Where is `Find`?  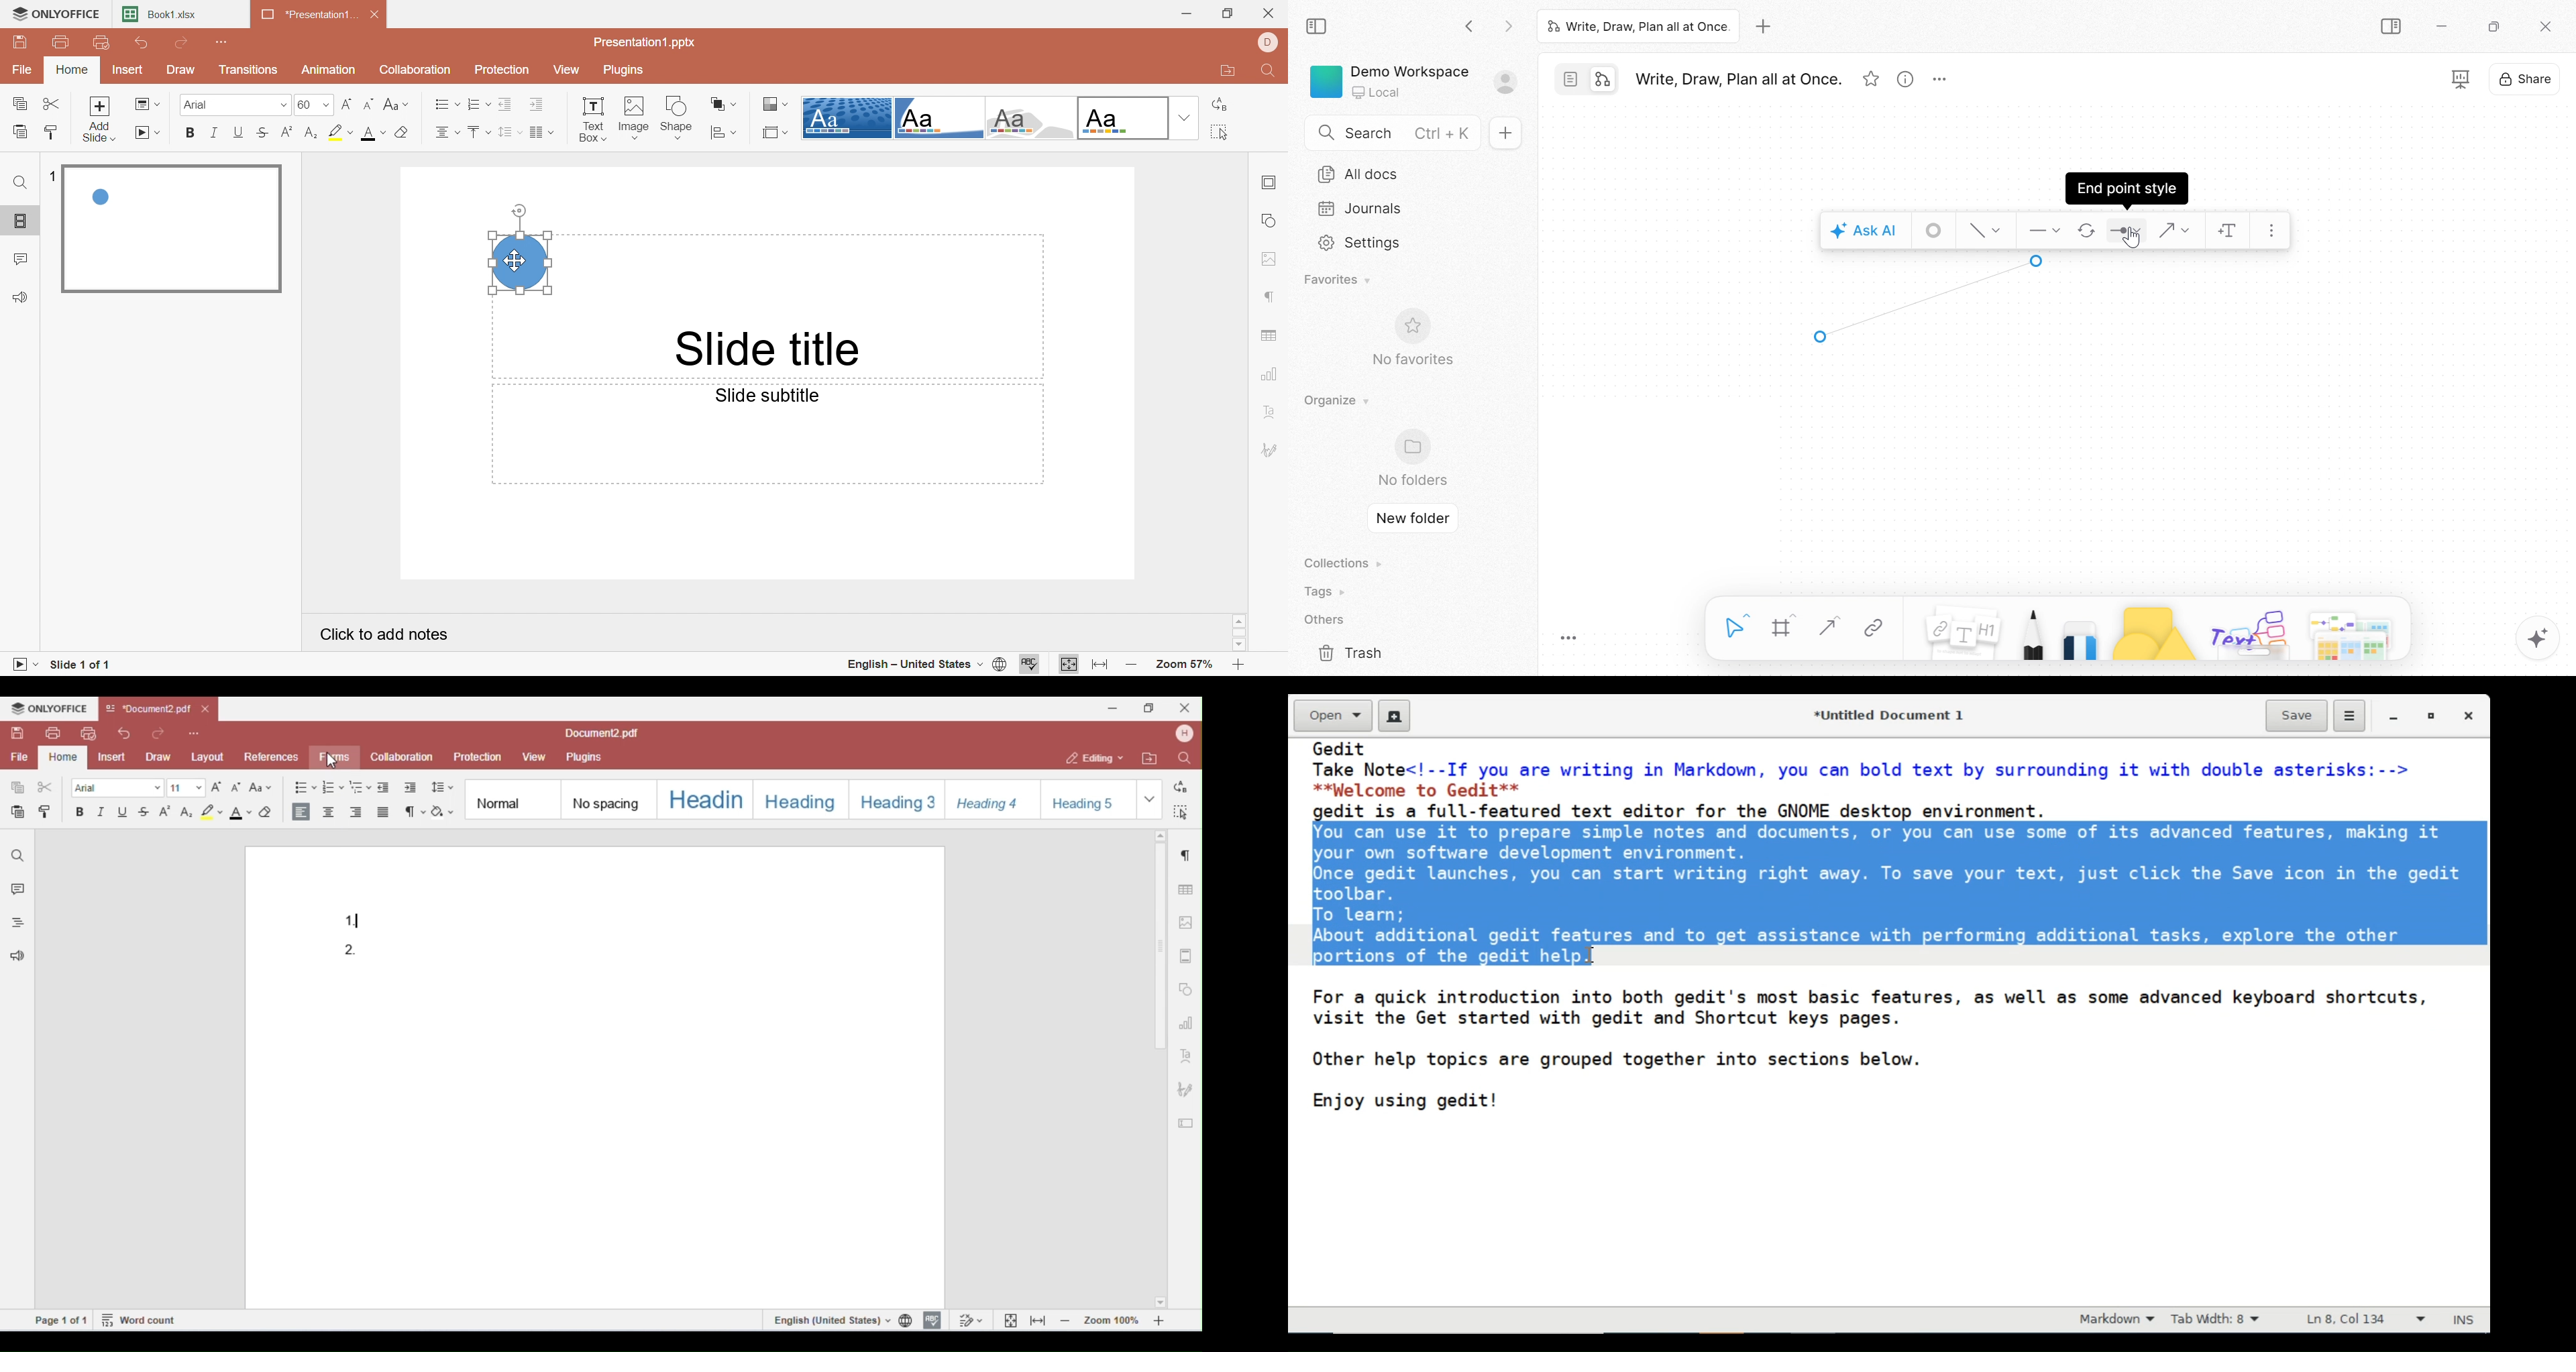
Find is located at coordinates (21, 185).